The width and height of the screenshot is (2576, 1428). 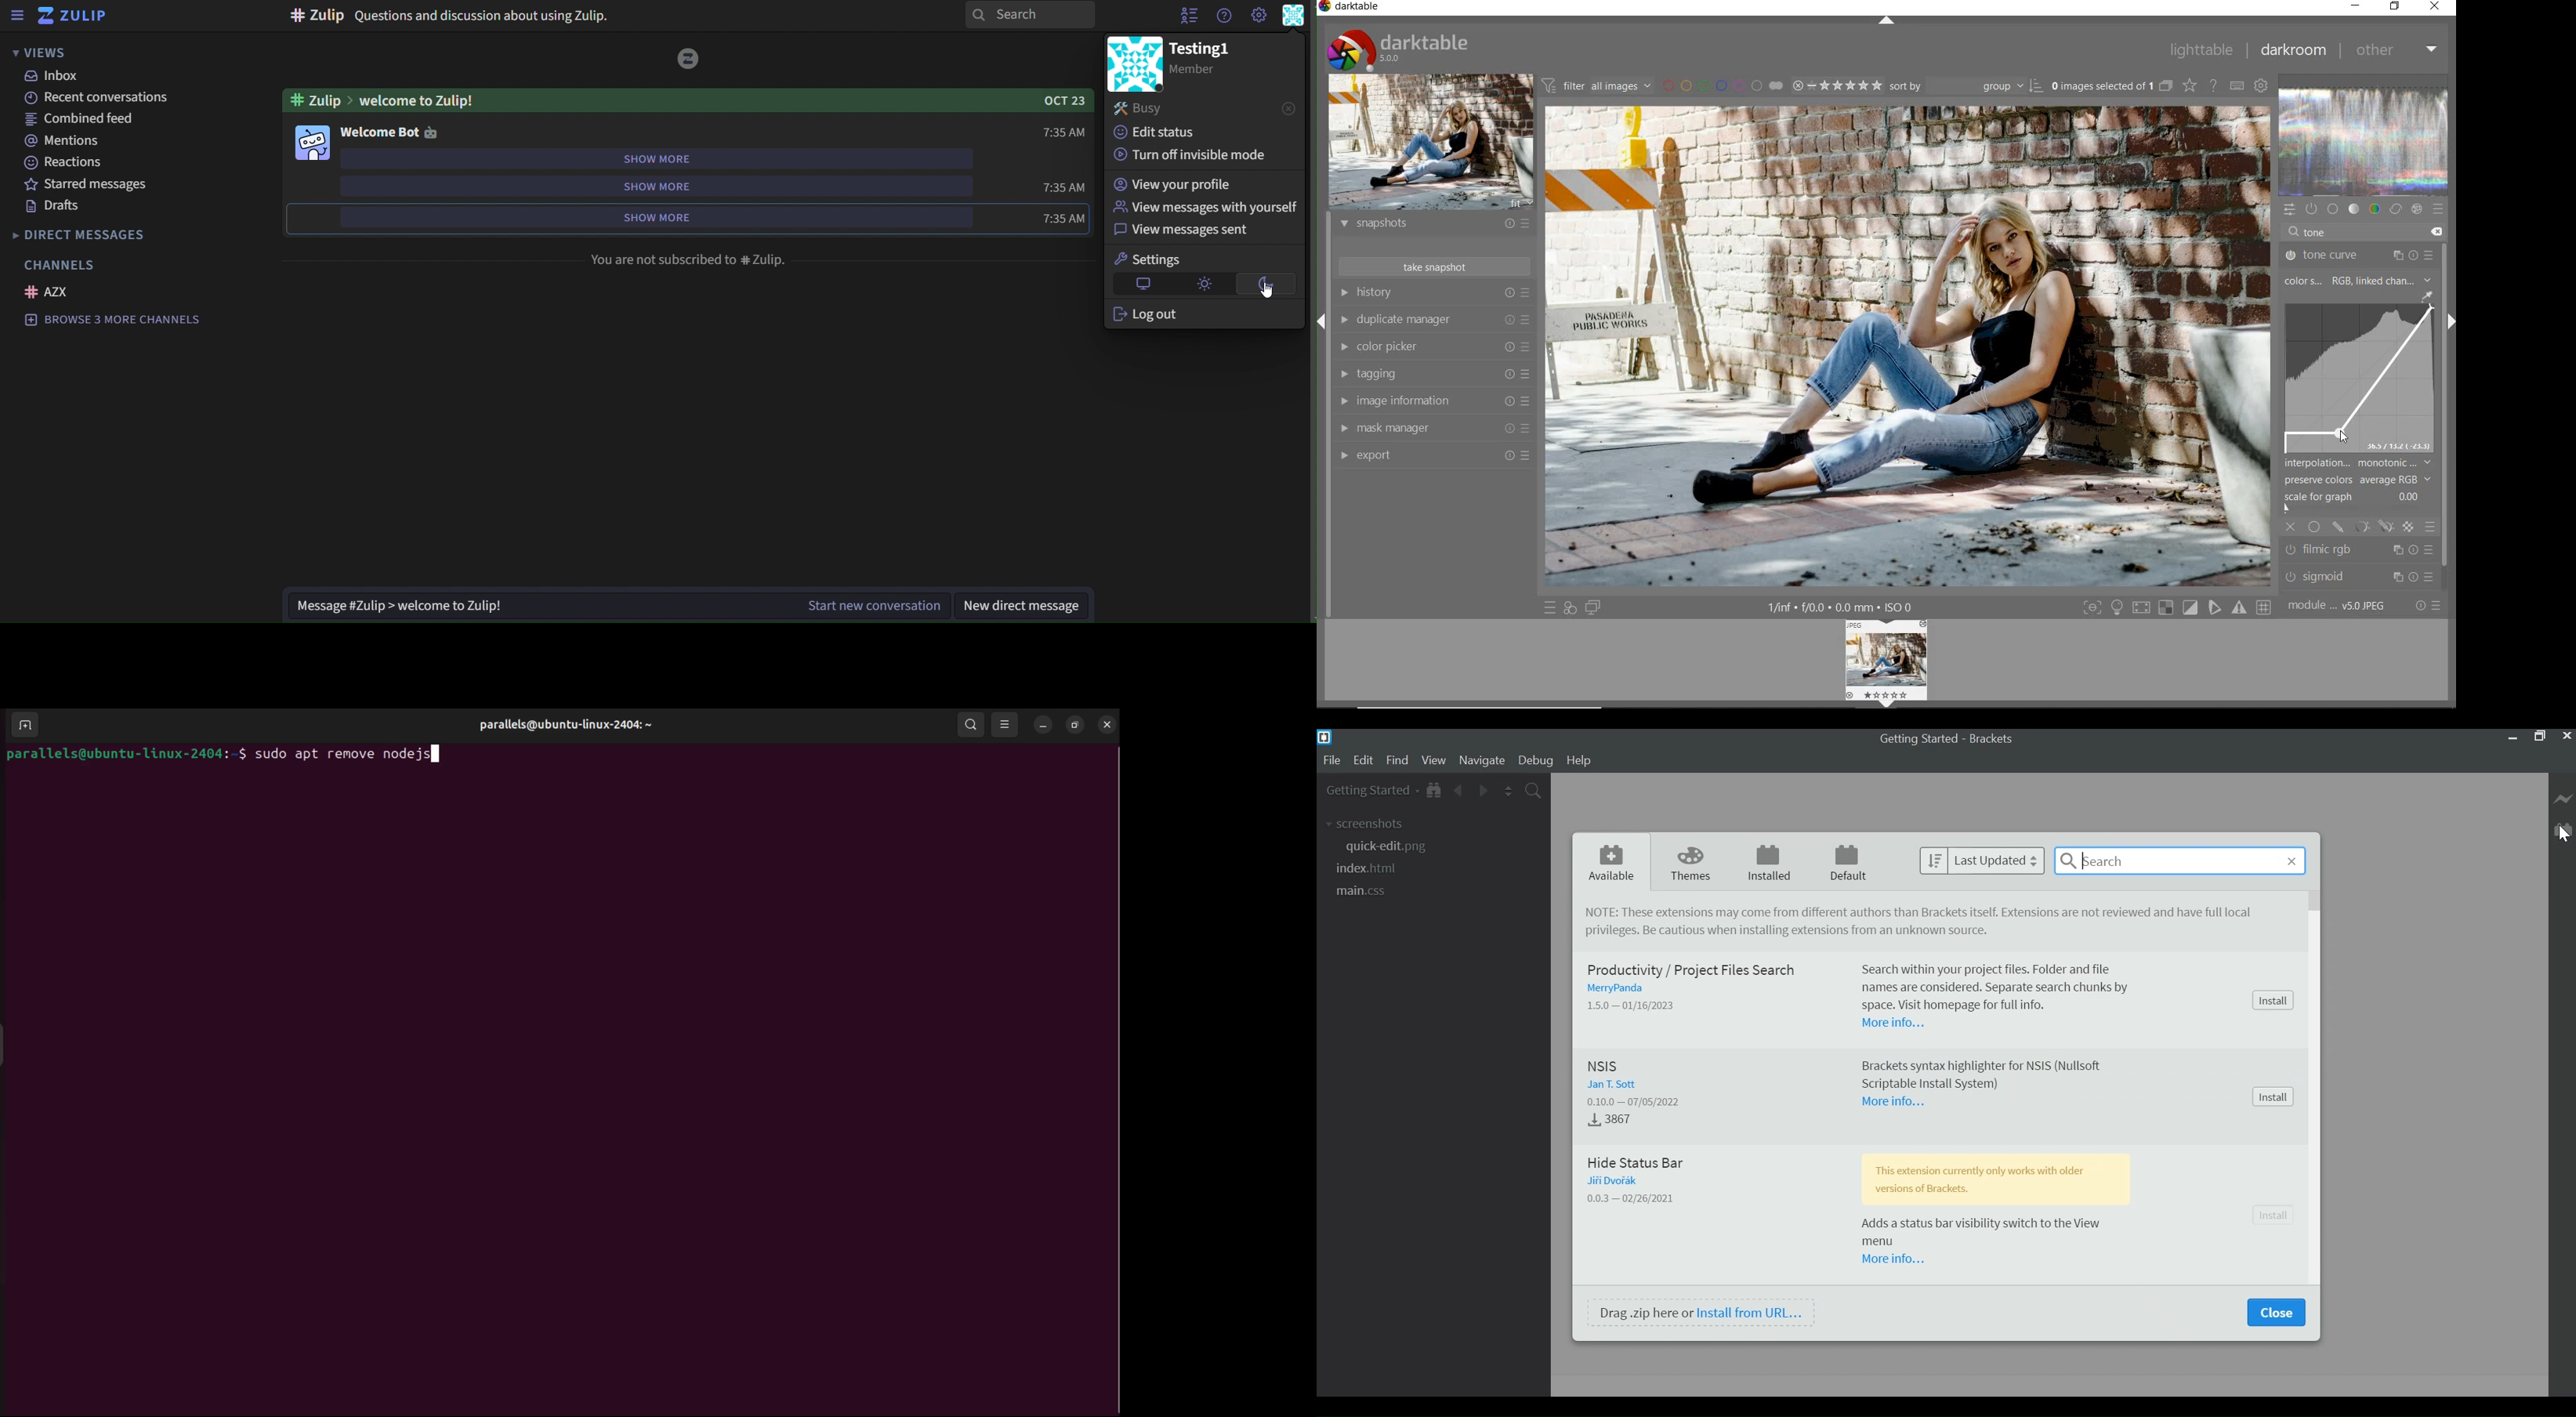 I want to click on quick access panel, so click(x=2289, y=208).